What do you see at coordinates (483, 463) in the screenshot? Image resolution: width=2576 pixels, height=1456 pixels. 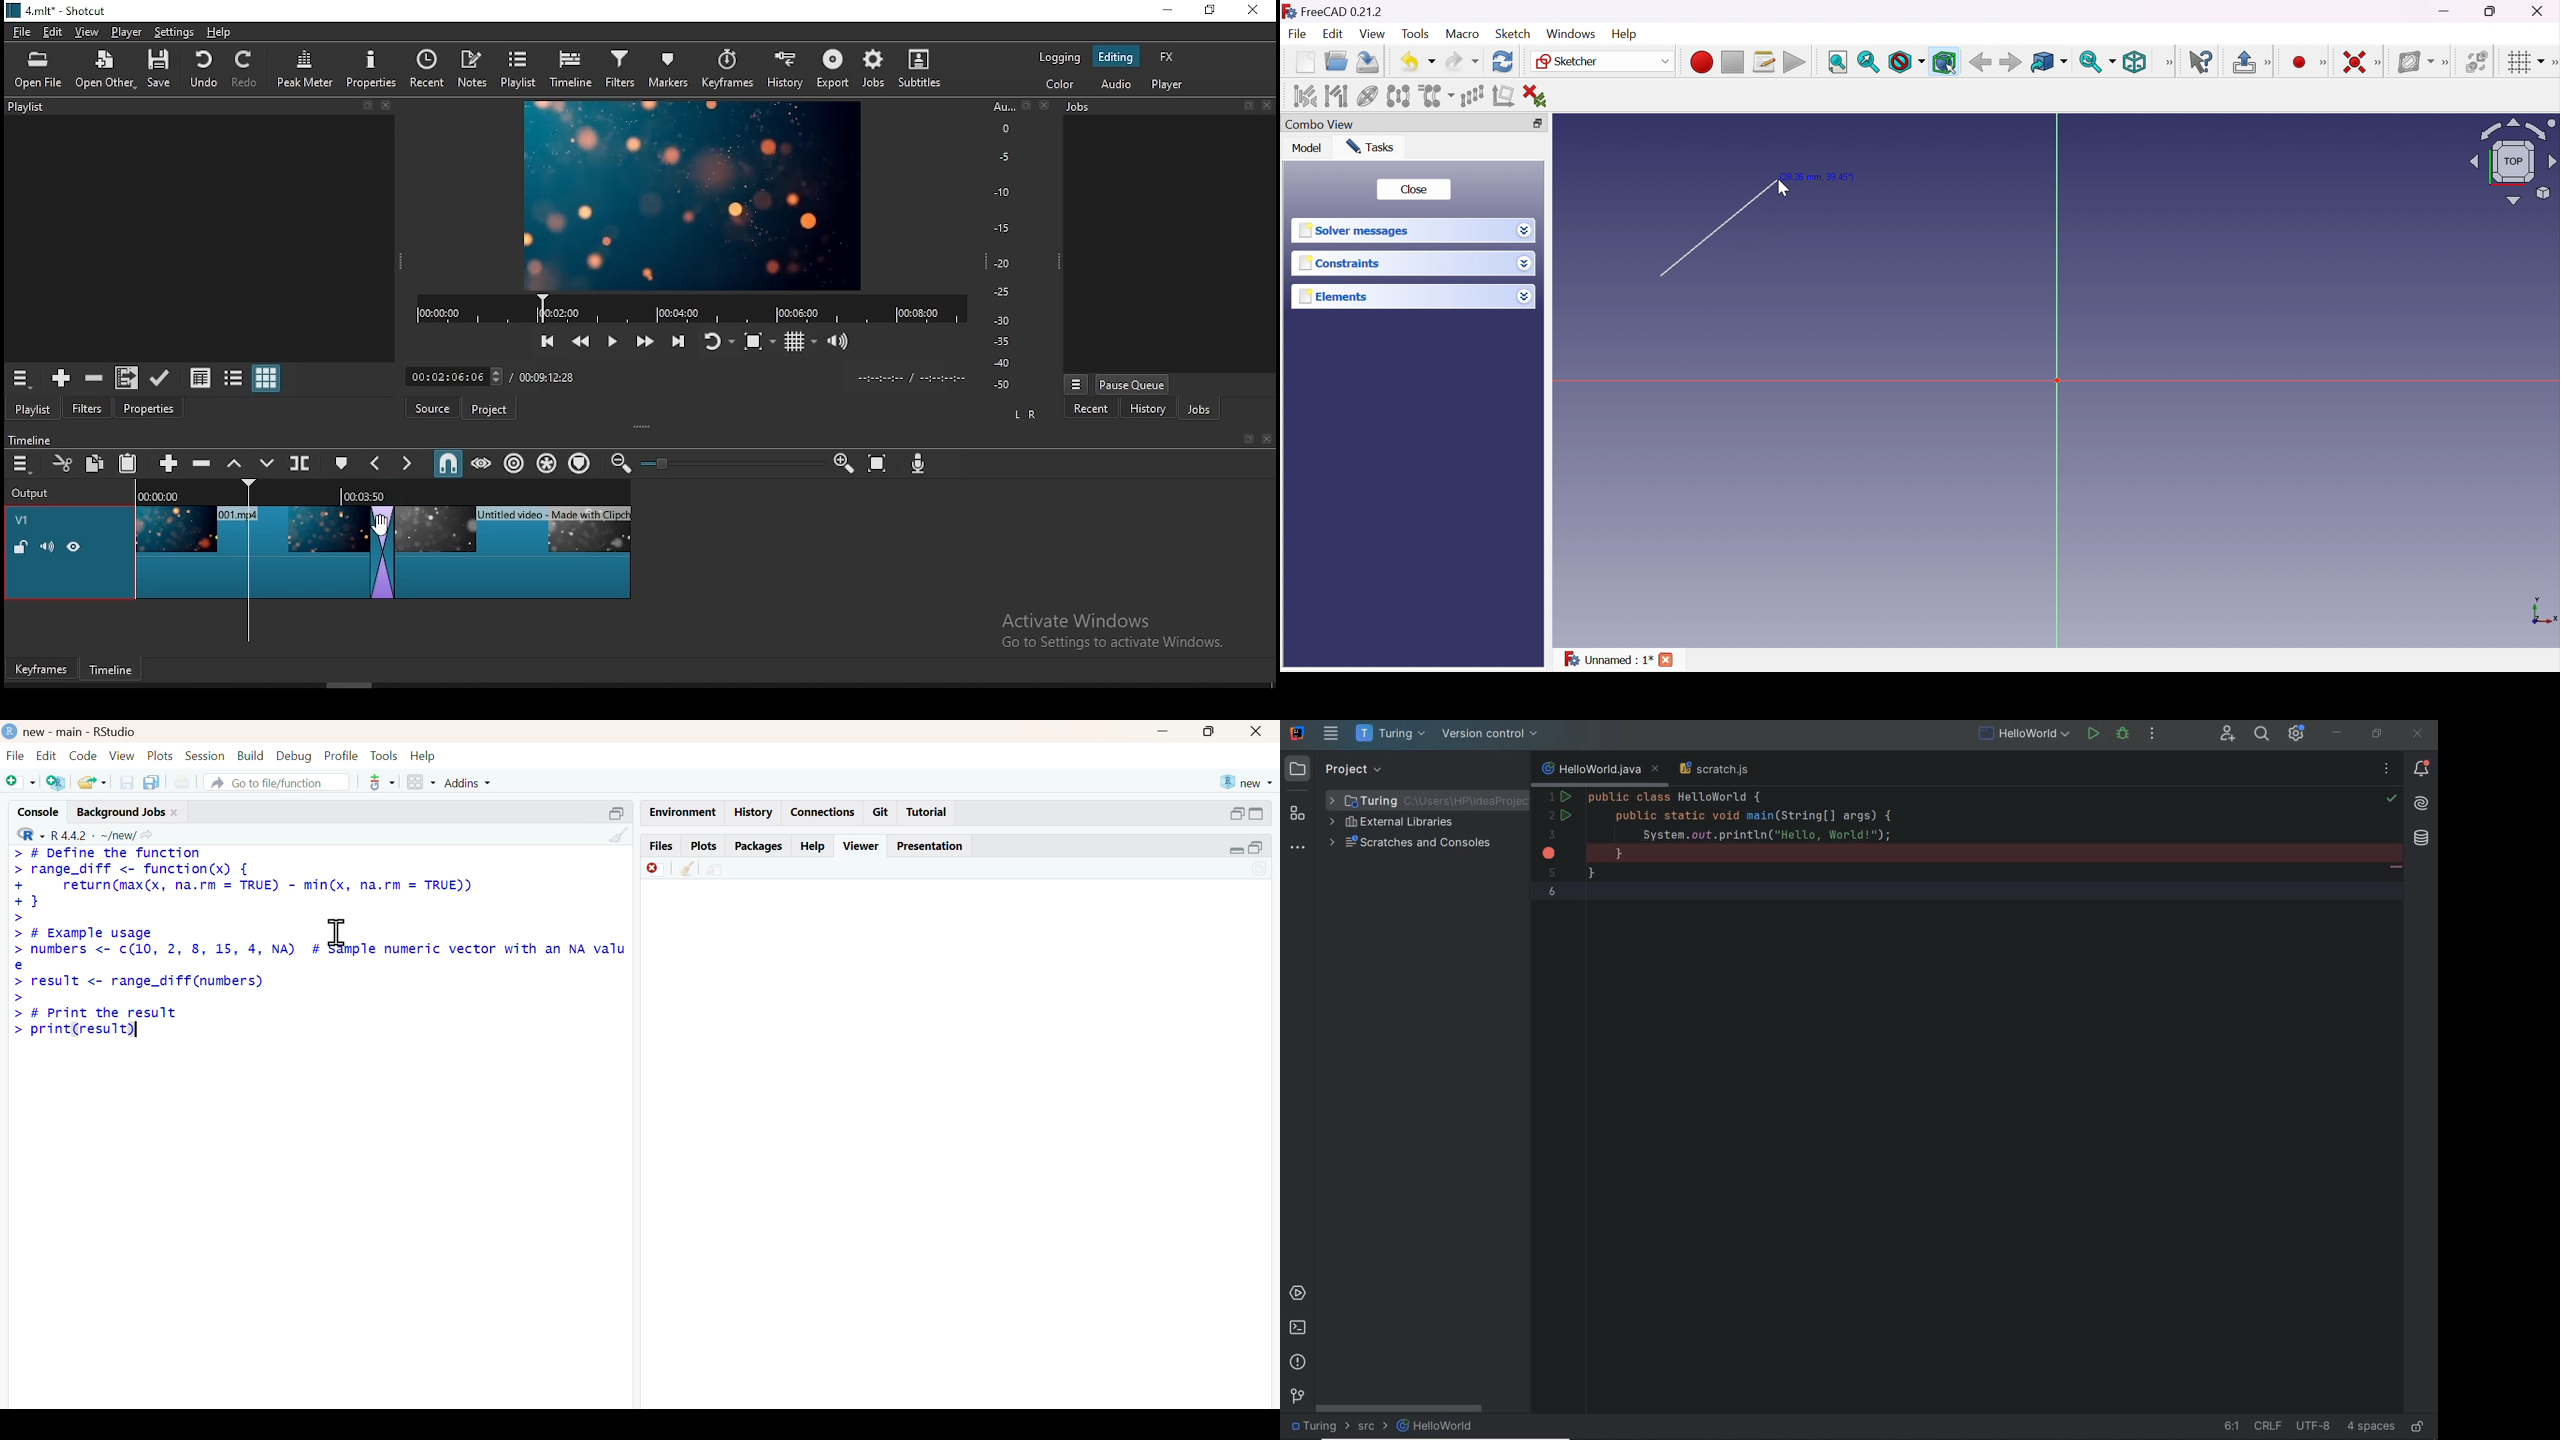 I see `scrub while dragging` at bounding box center [483, 463].